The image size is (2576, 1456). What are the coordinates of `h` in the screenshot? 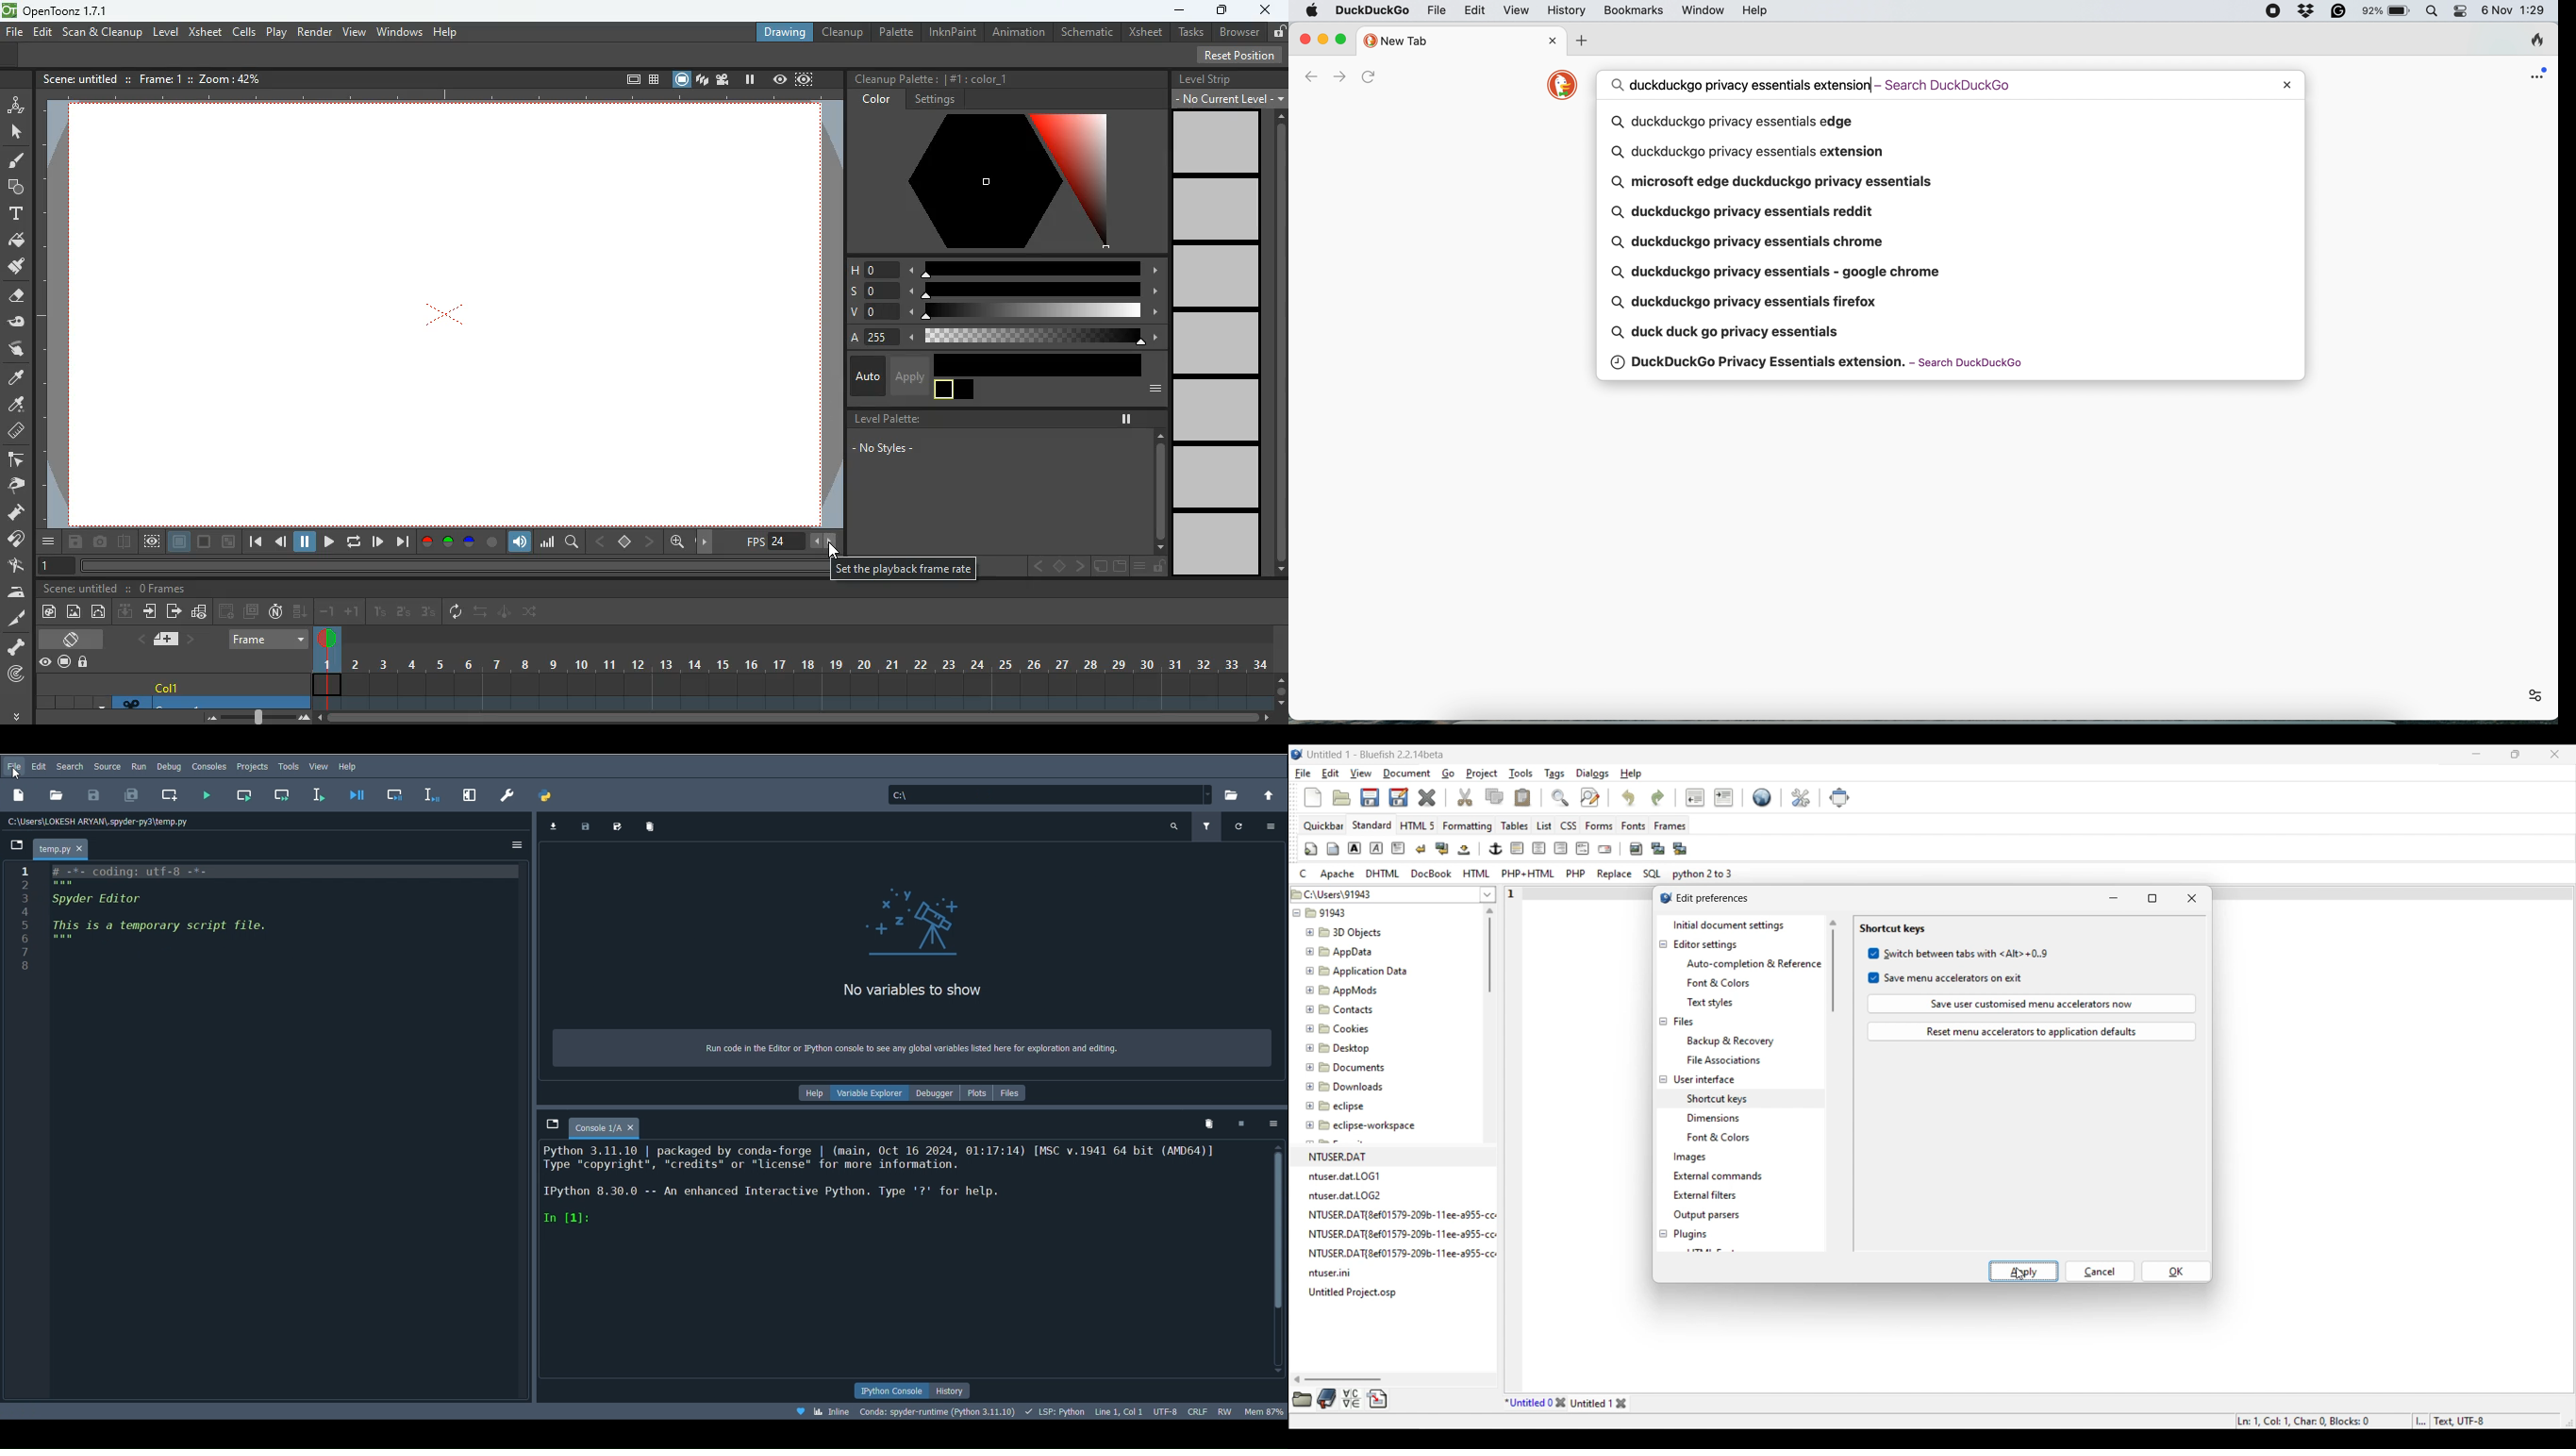 It's located at (1005, 271).